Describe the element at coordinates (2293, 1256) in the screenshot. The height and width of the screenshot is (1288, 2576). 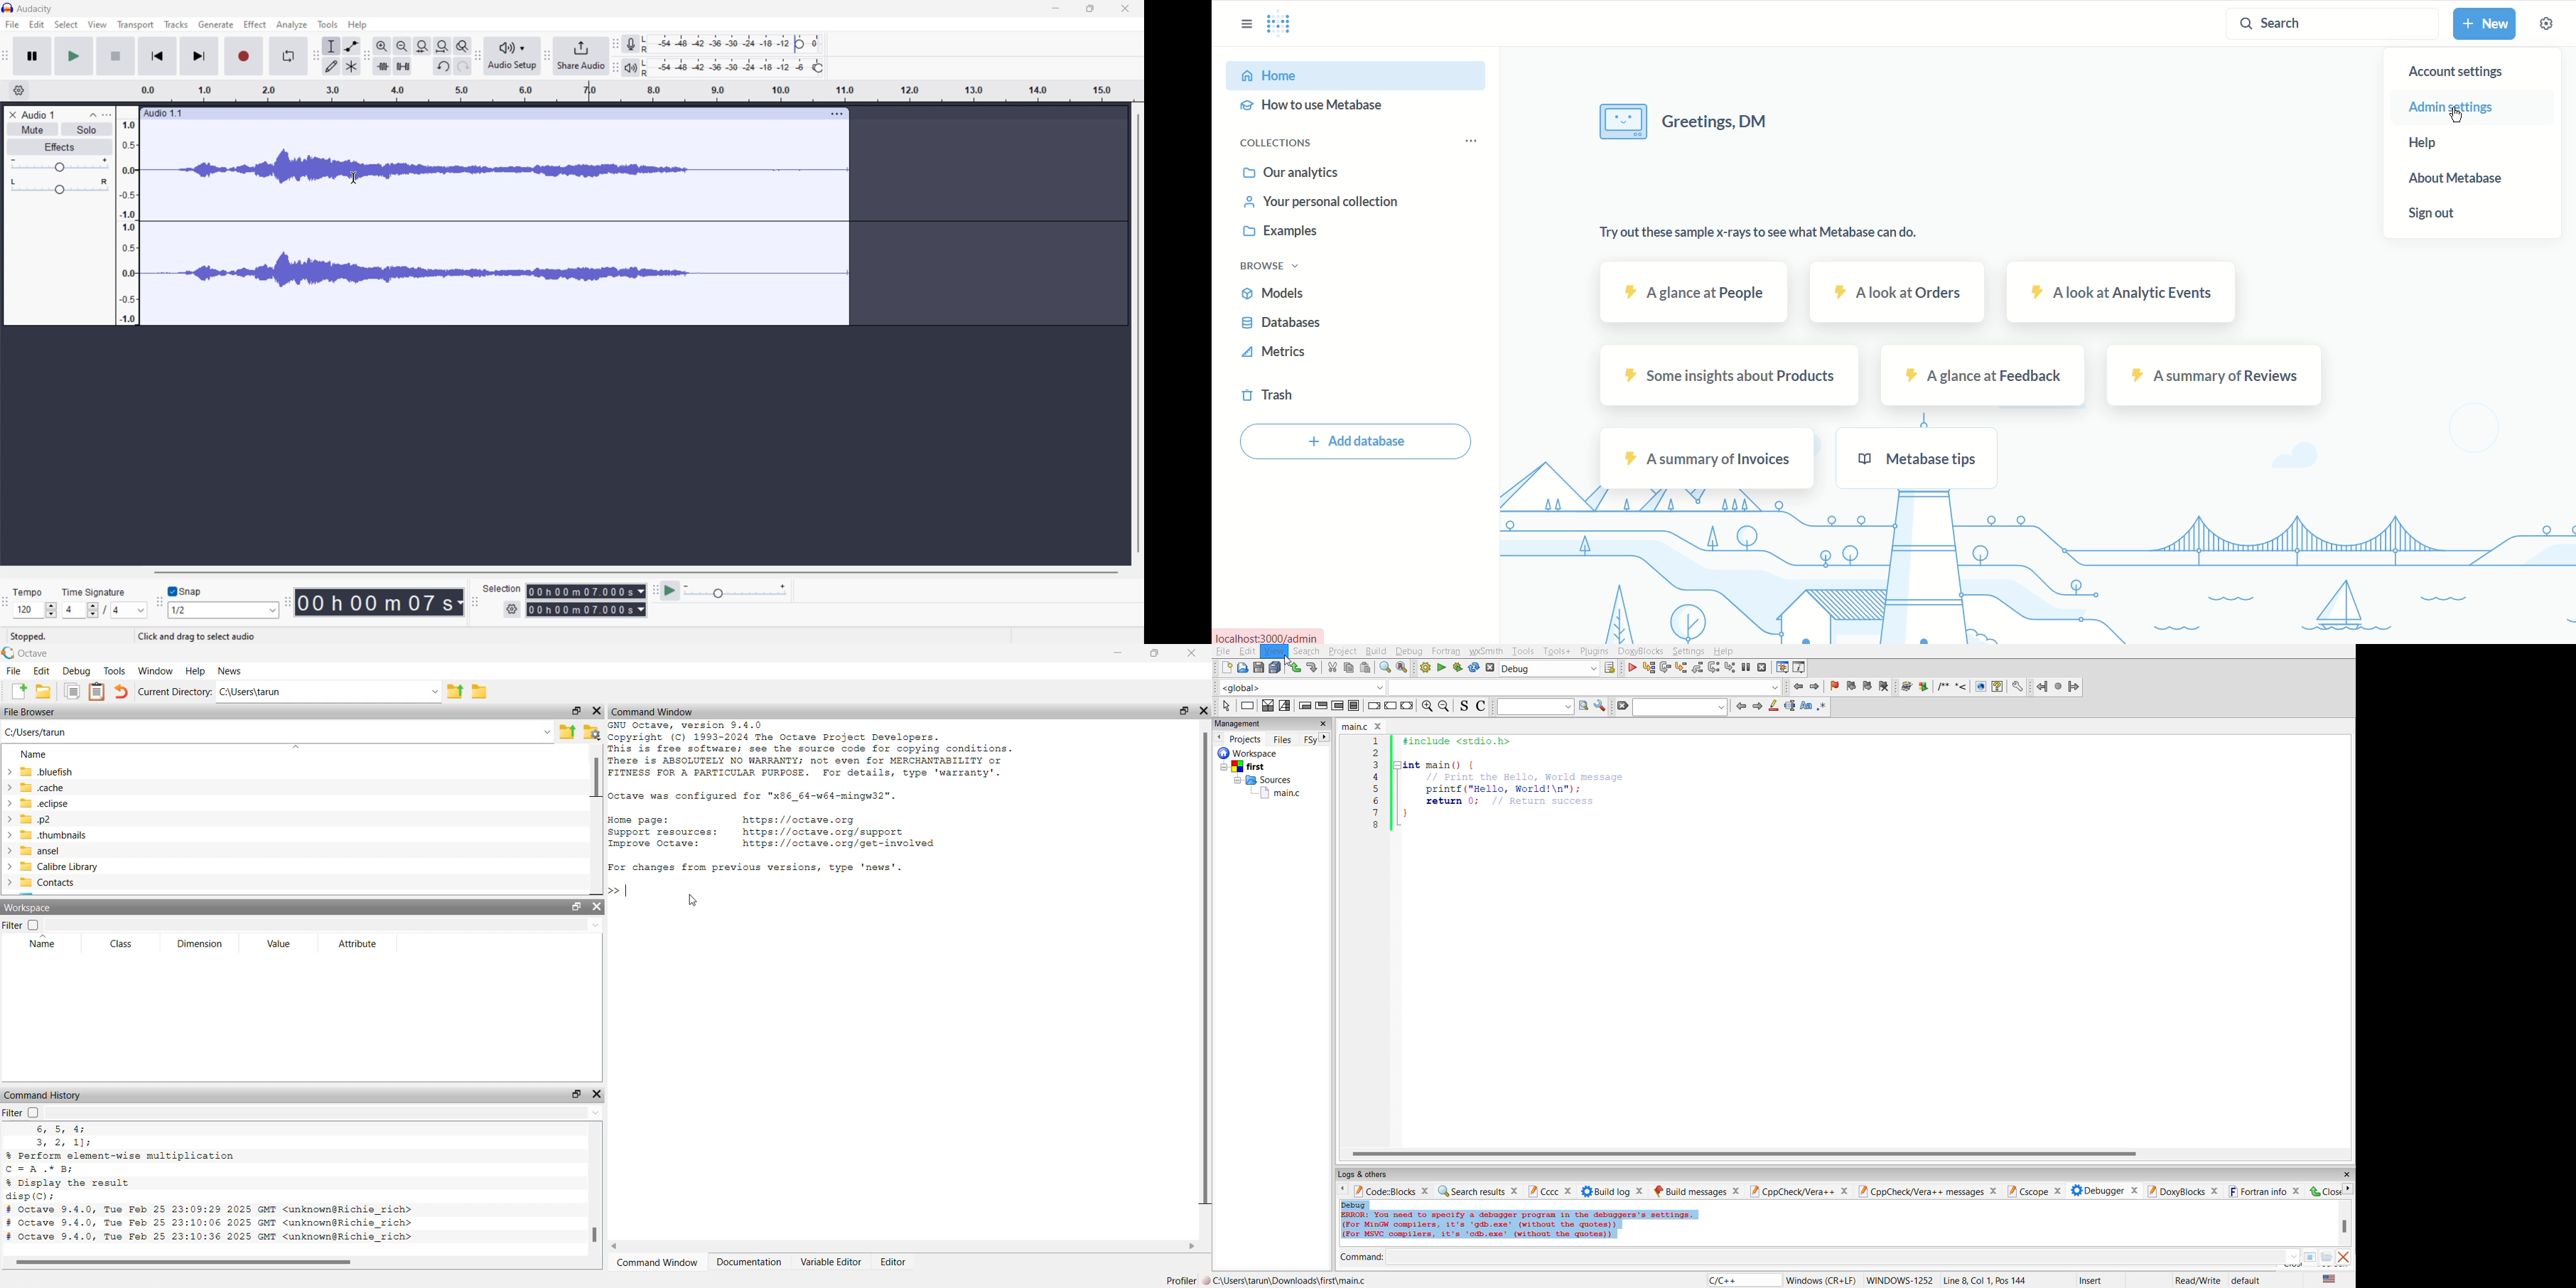
I see `dropdown` at that location.